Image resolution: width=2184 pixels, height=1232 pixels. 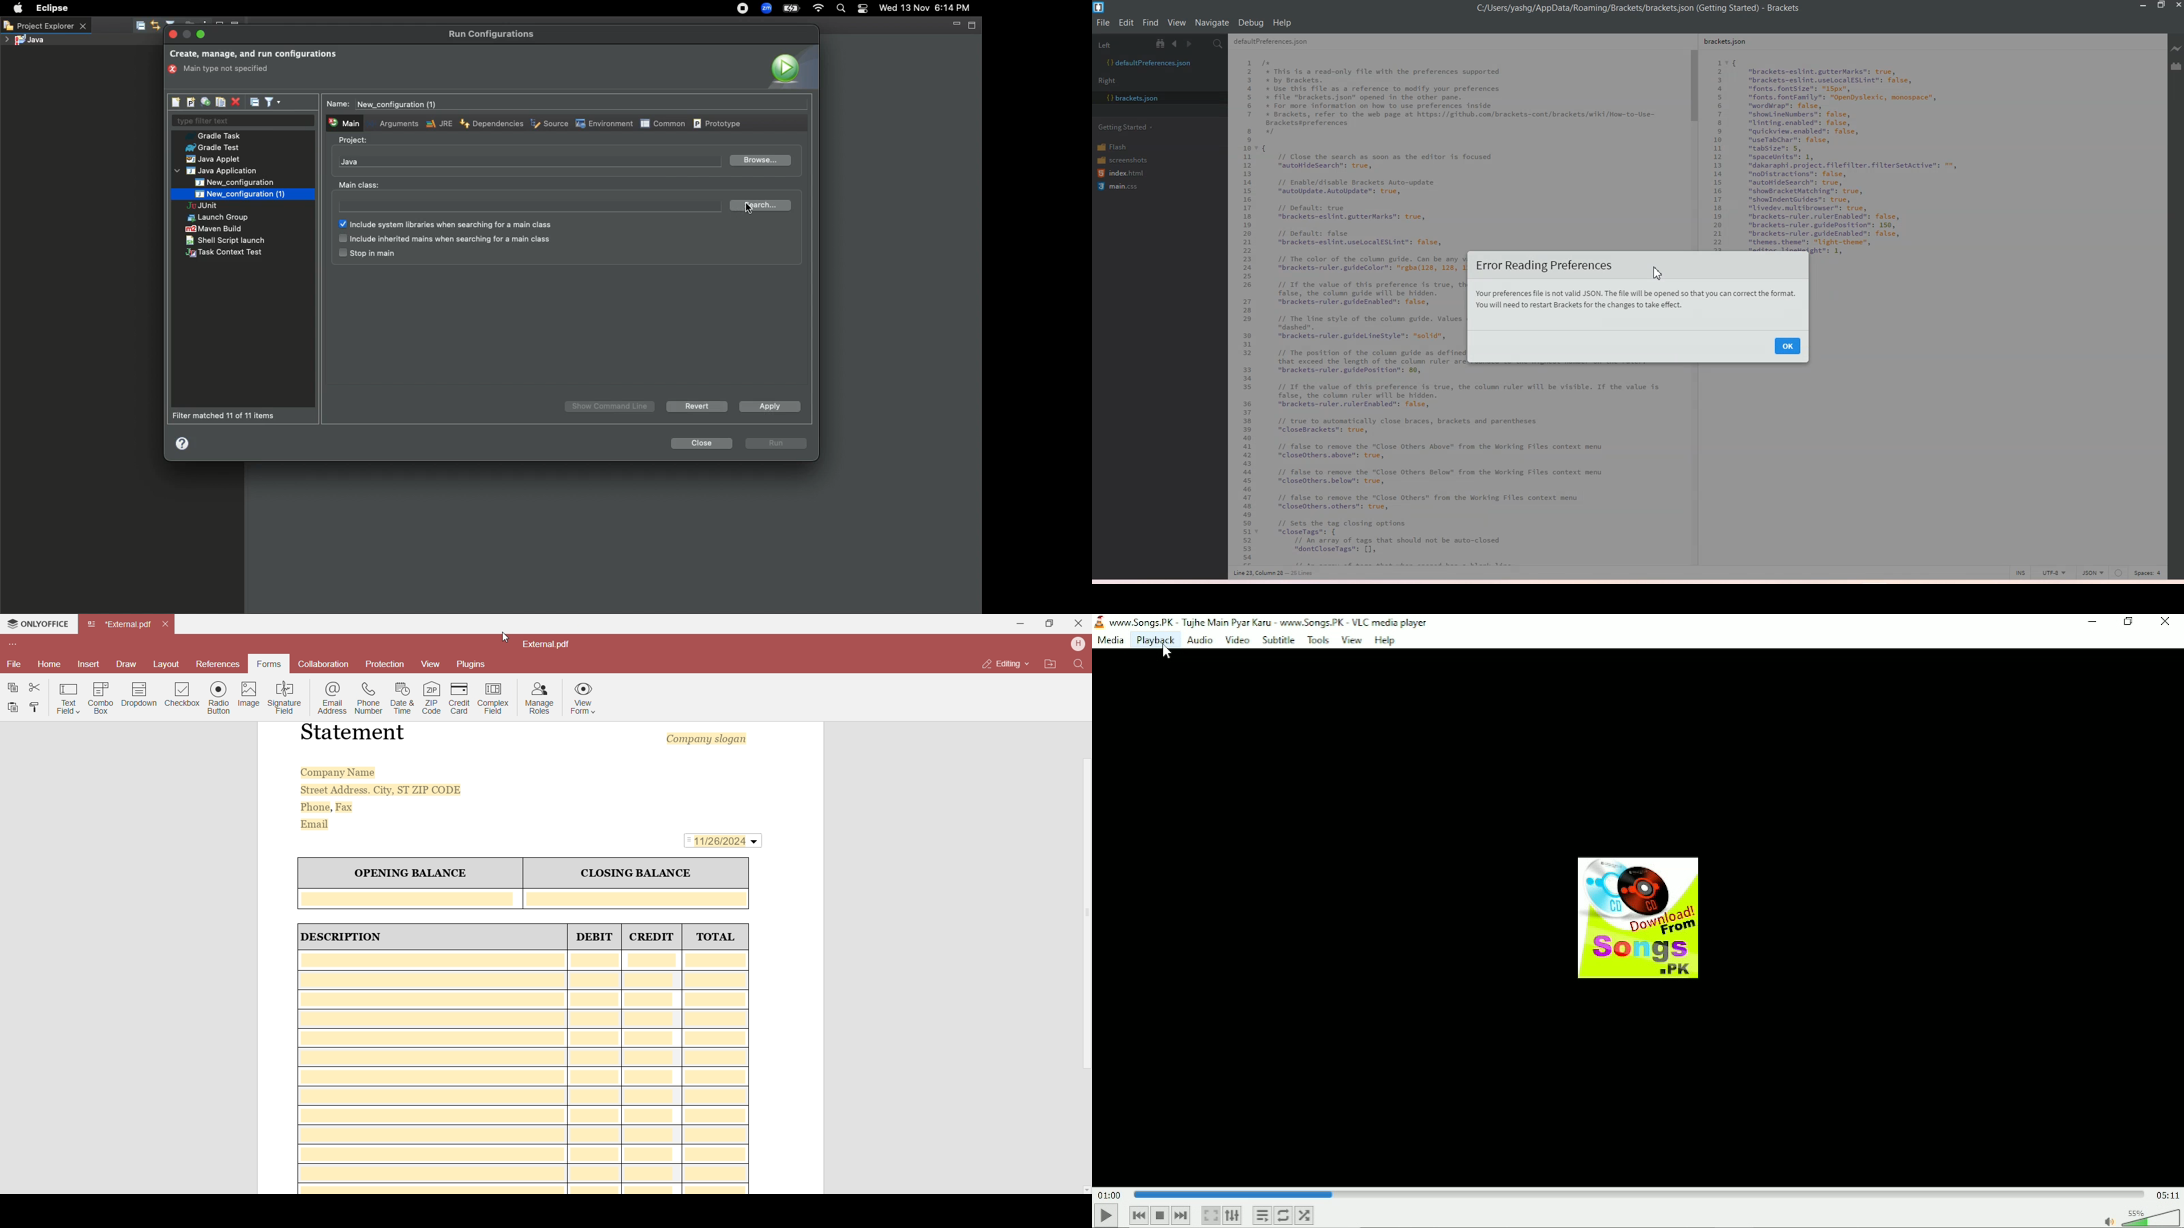 I want to click on JRE, so click(x=438, y=123).